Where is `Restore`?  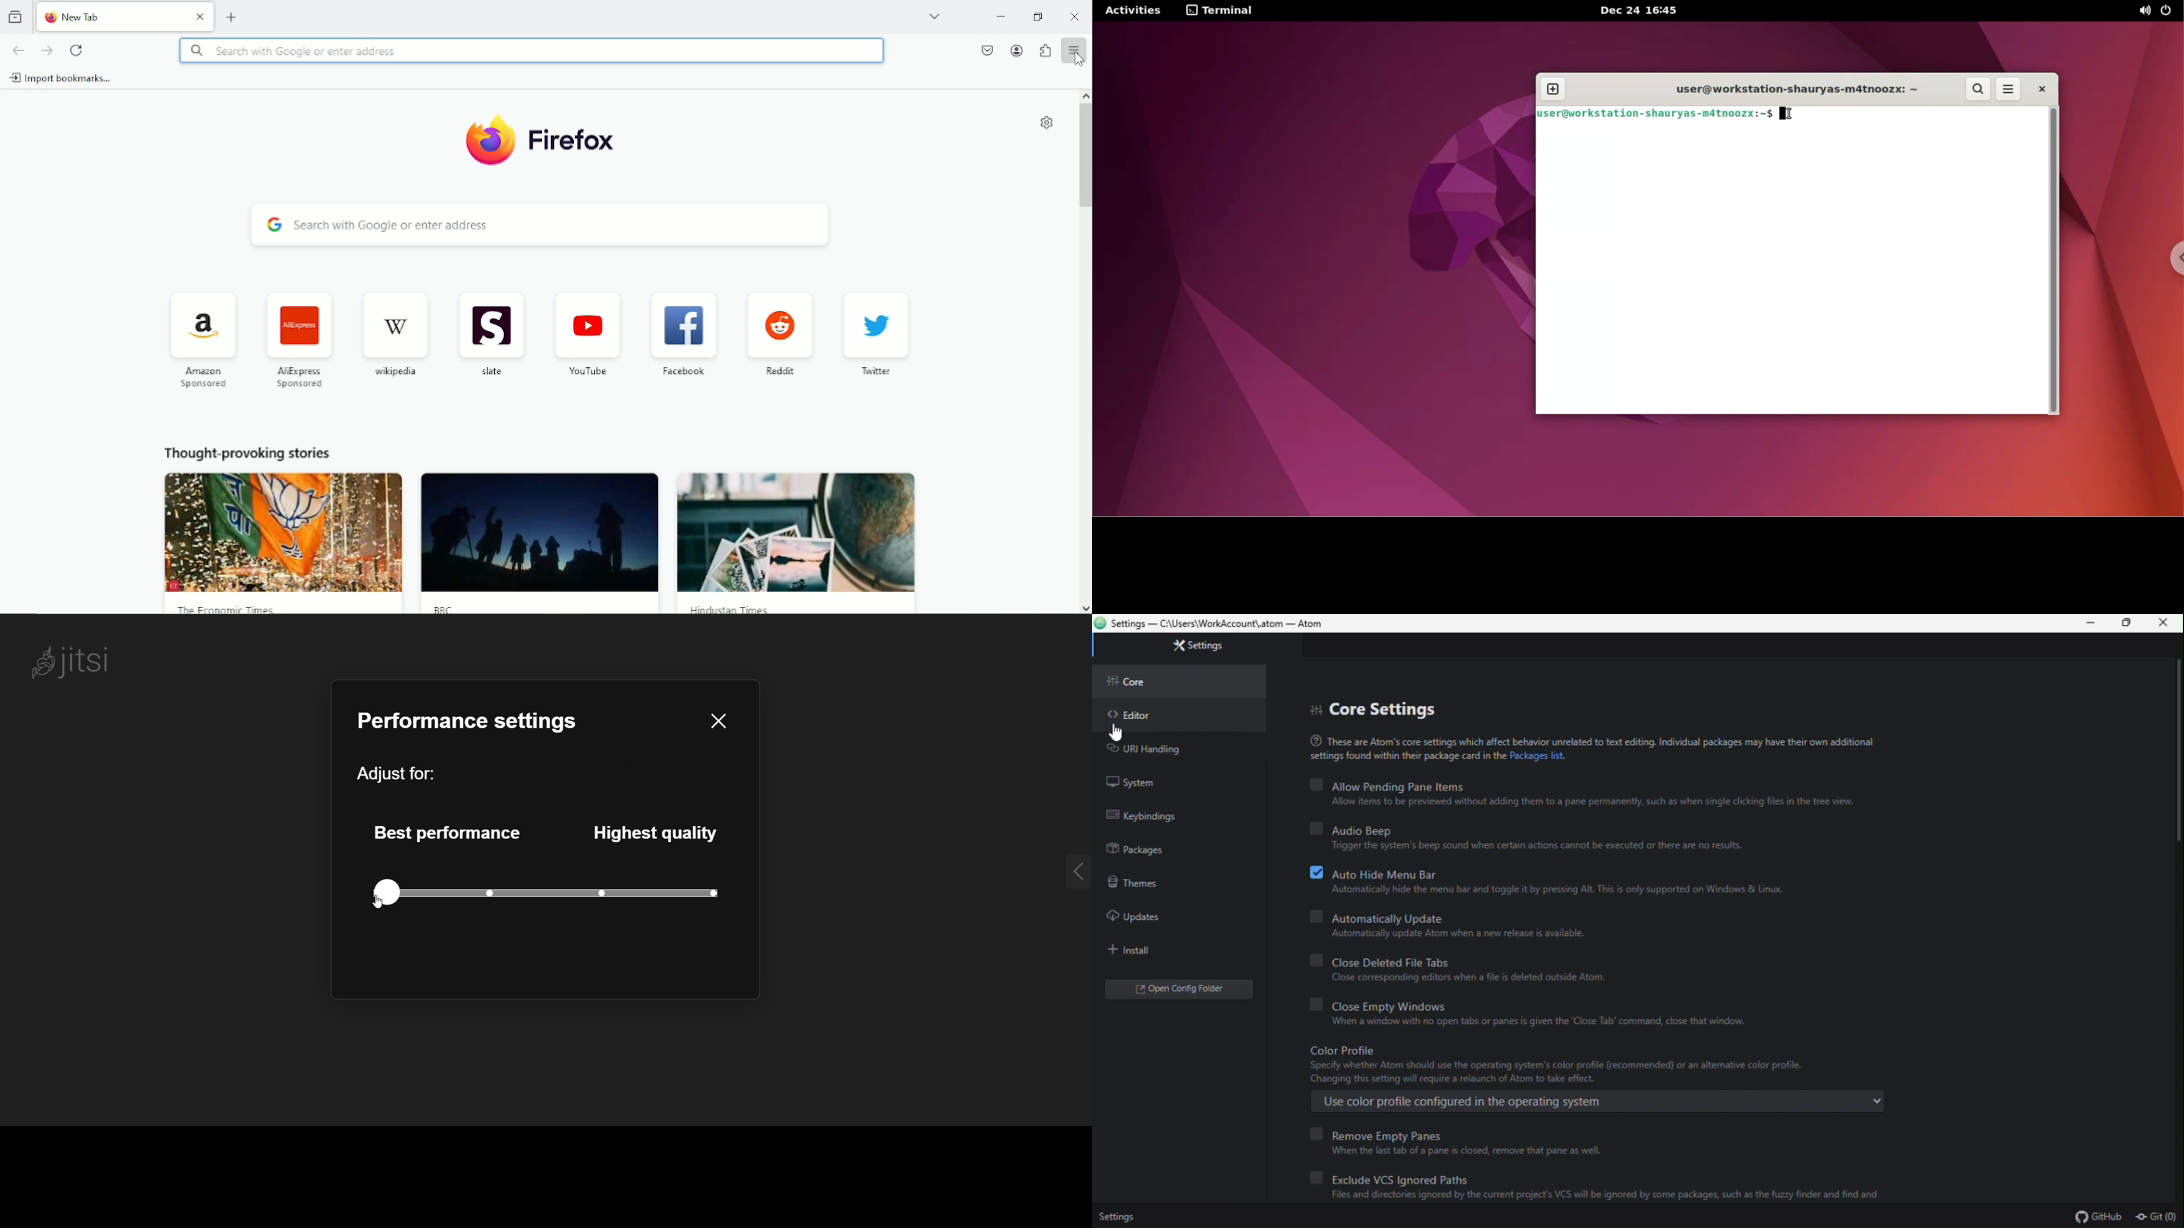 Restore is located at coordinates (2124, 623).